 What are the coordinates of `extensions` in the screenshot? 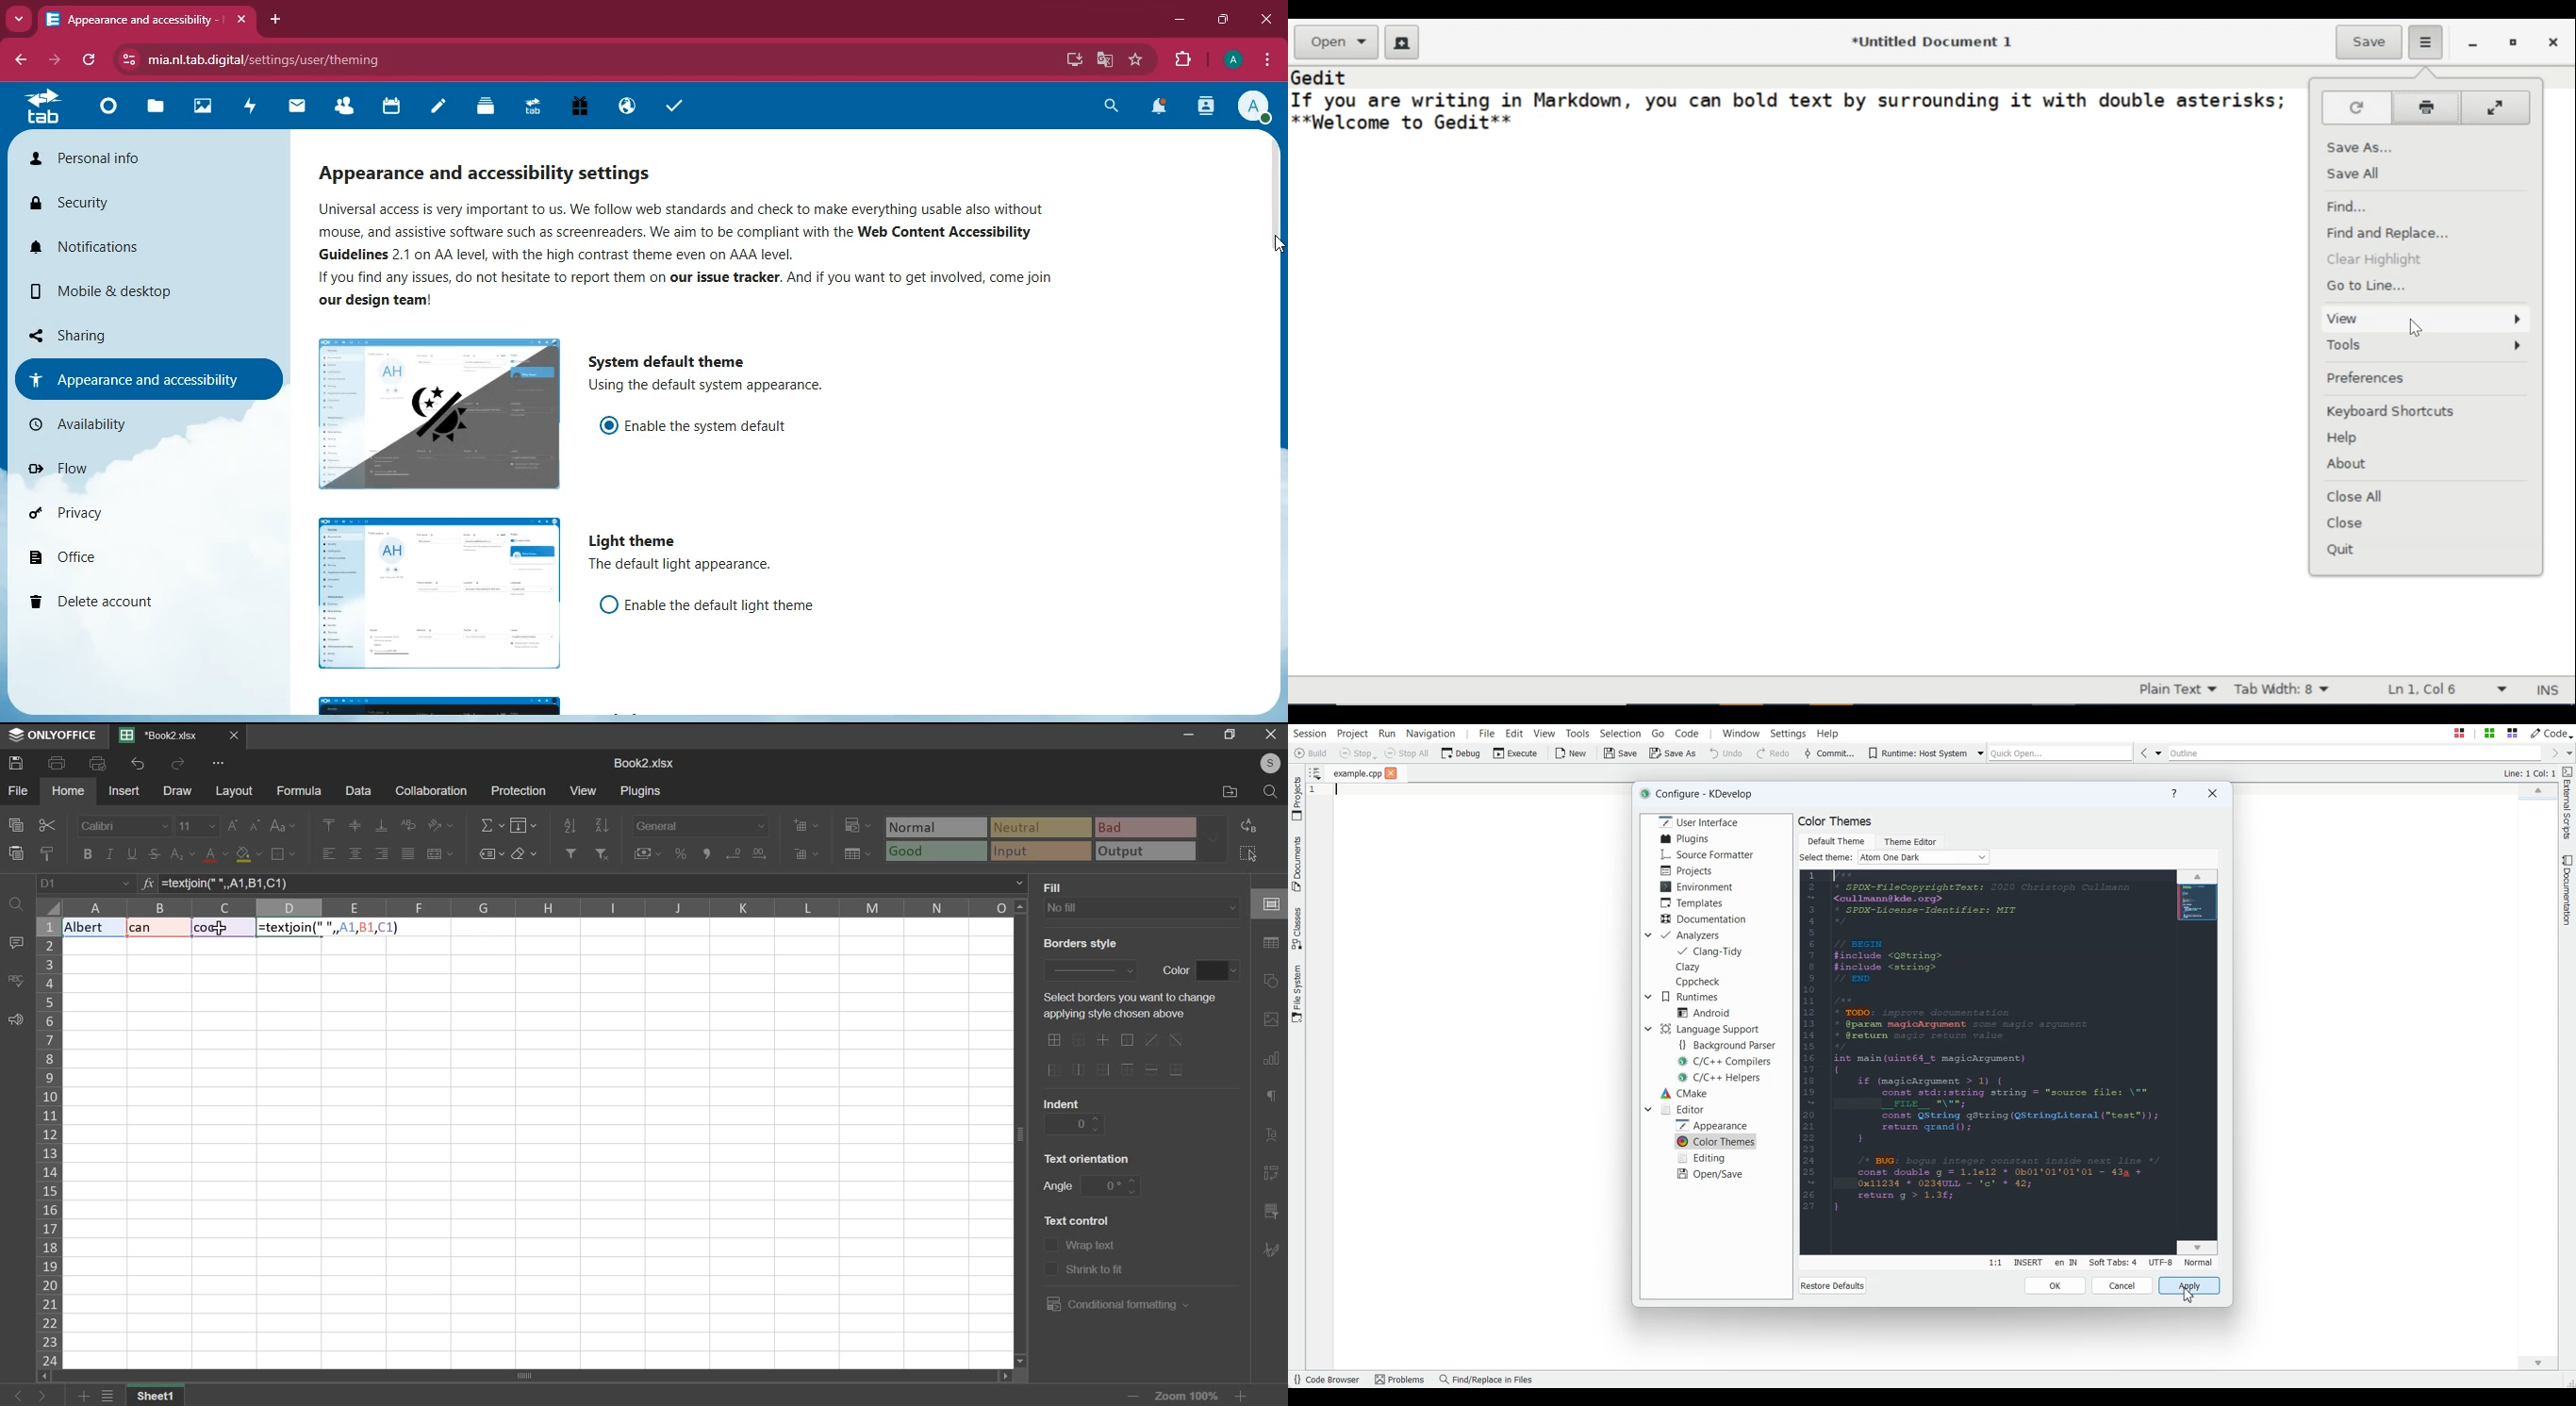 It's located at (1183, 60).